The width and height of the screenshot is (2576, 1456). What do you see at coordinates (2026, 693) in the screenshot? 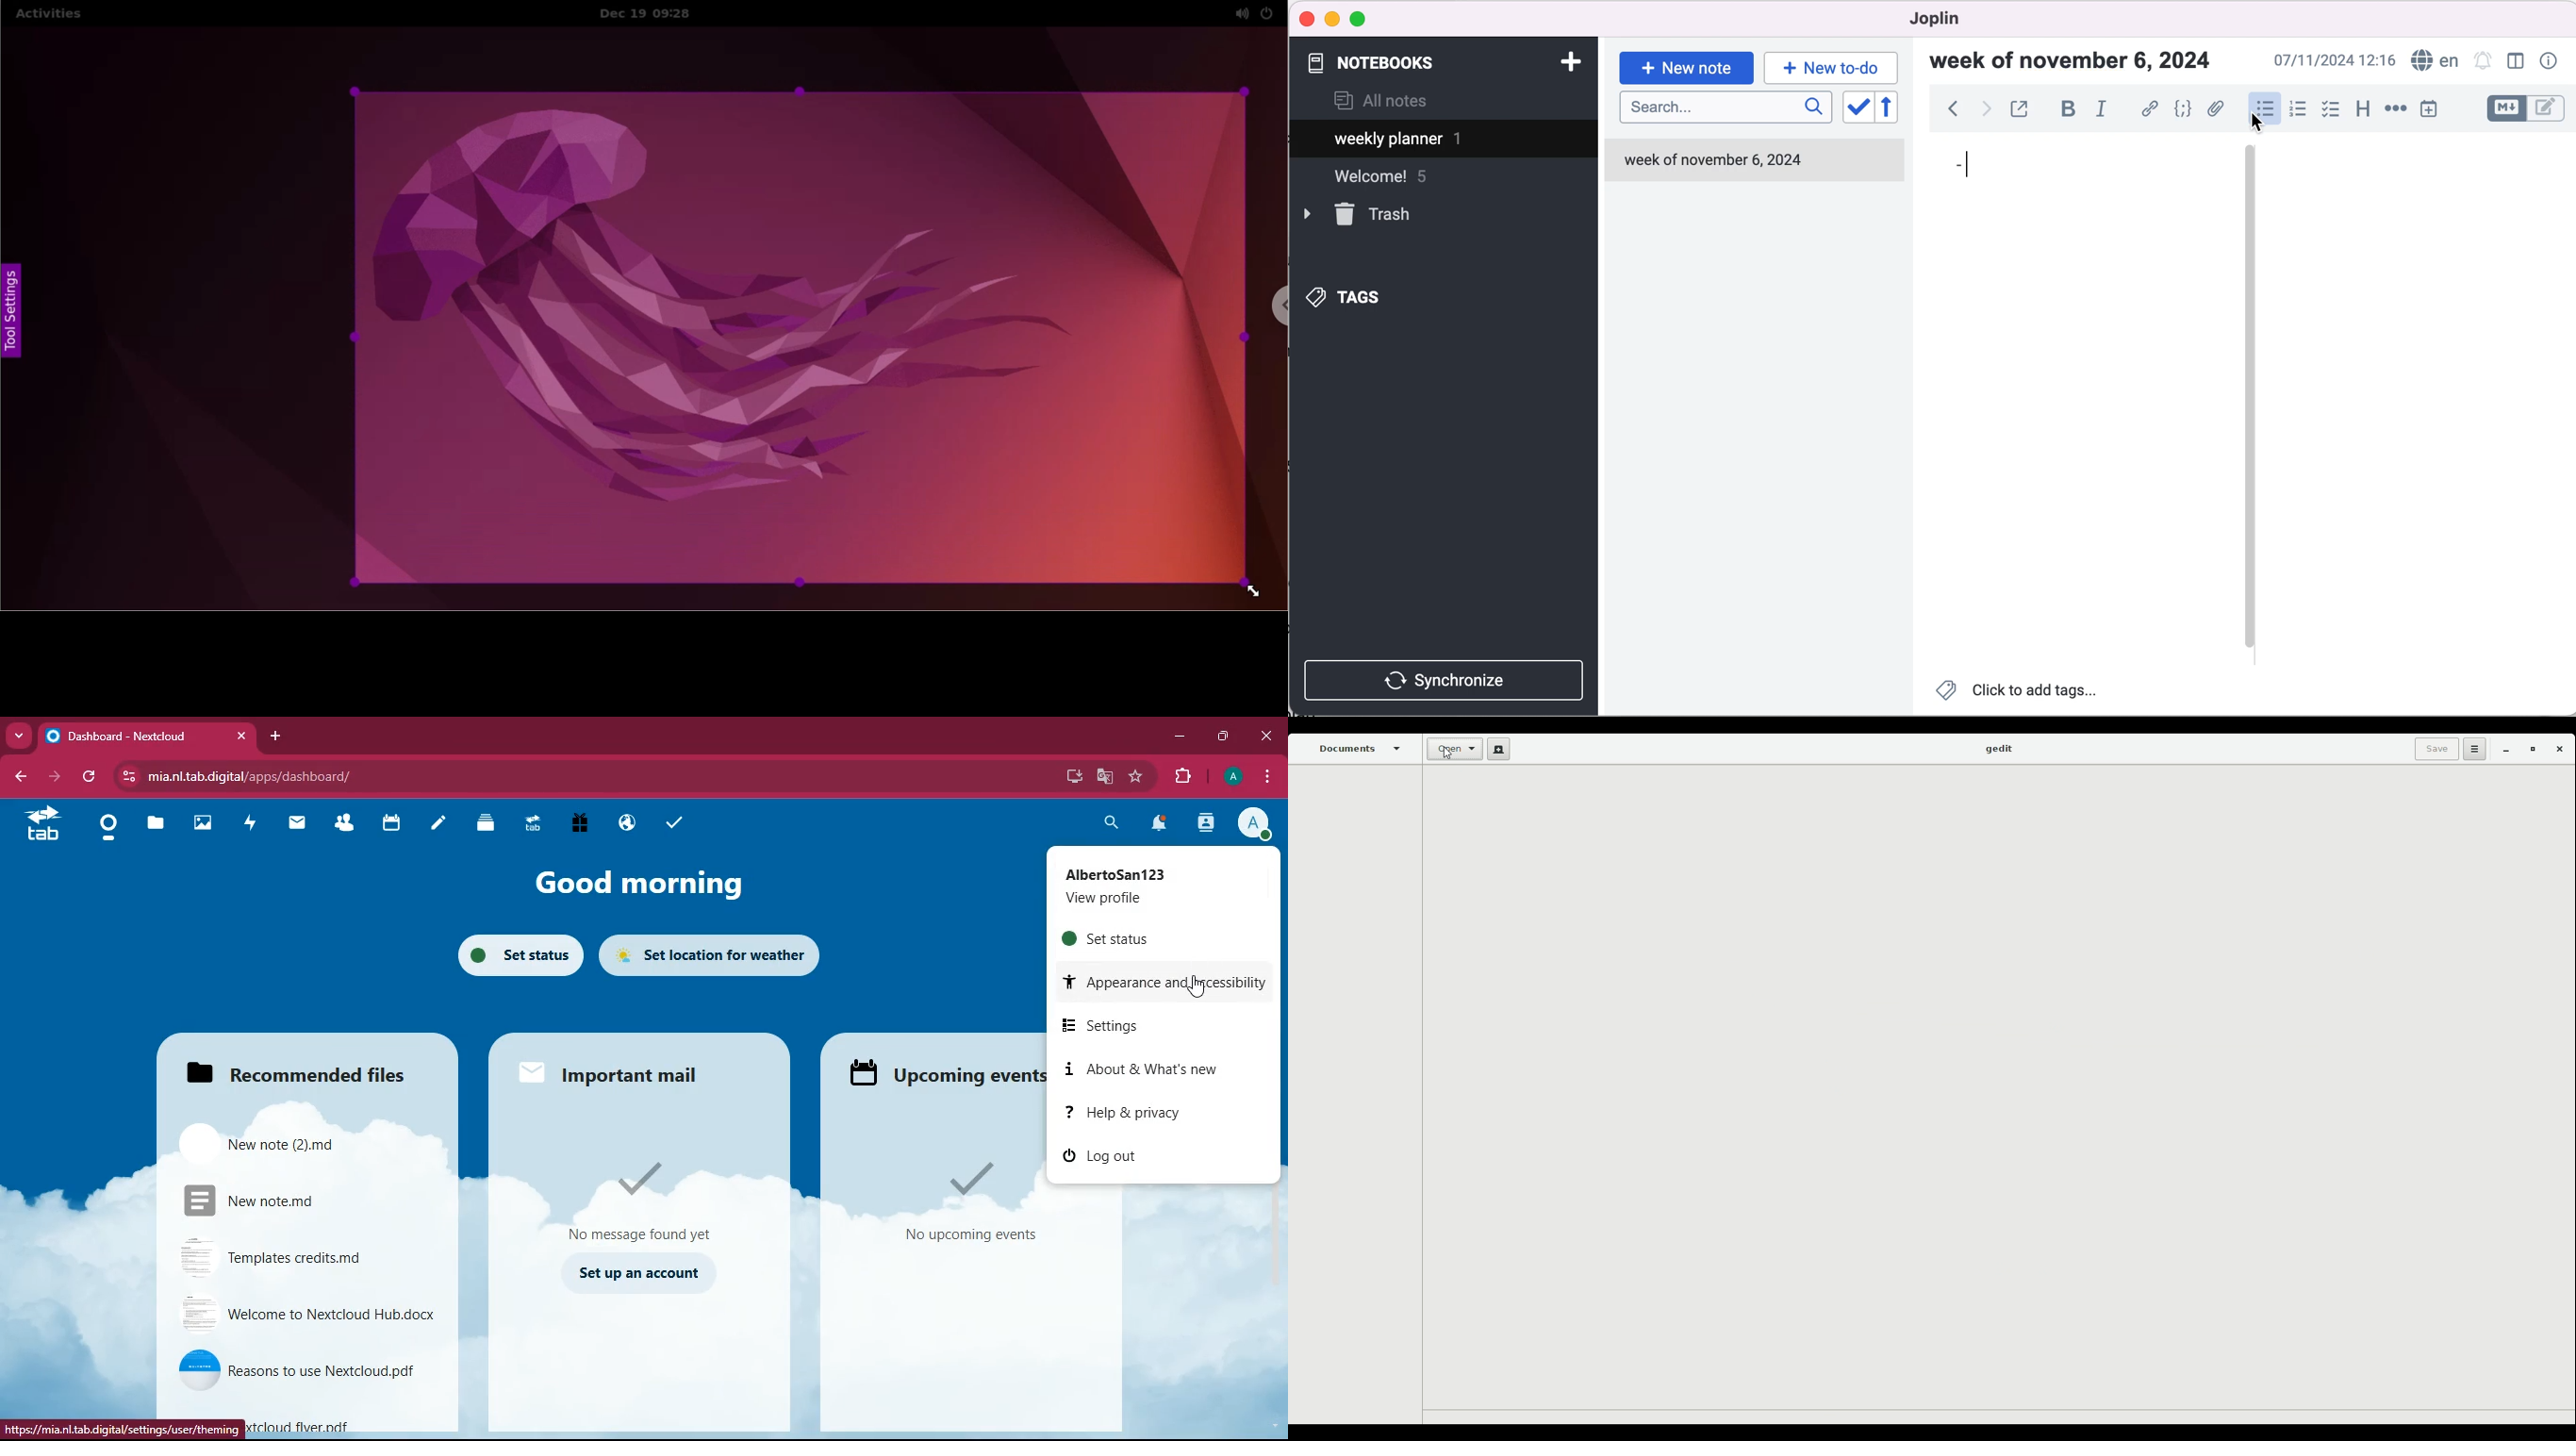
I see `click to add tags` at bounding box center [2026, 693].